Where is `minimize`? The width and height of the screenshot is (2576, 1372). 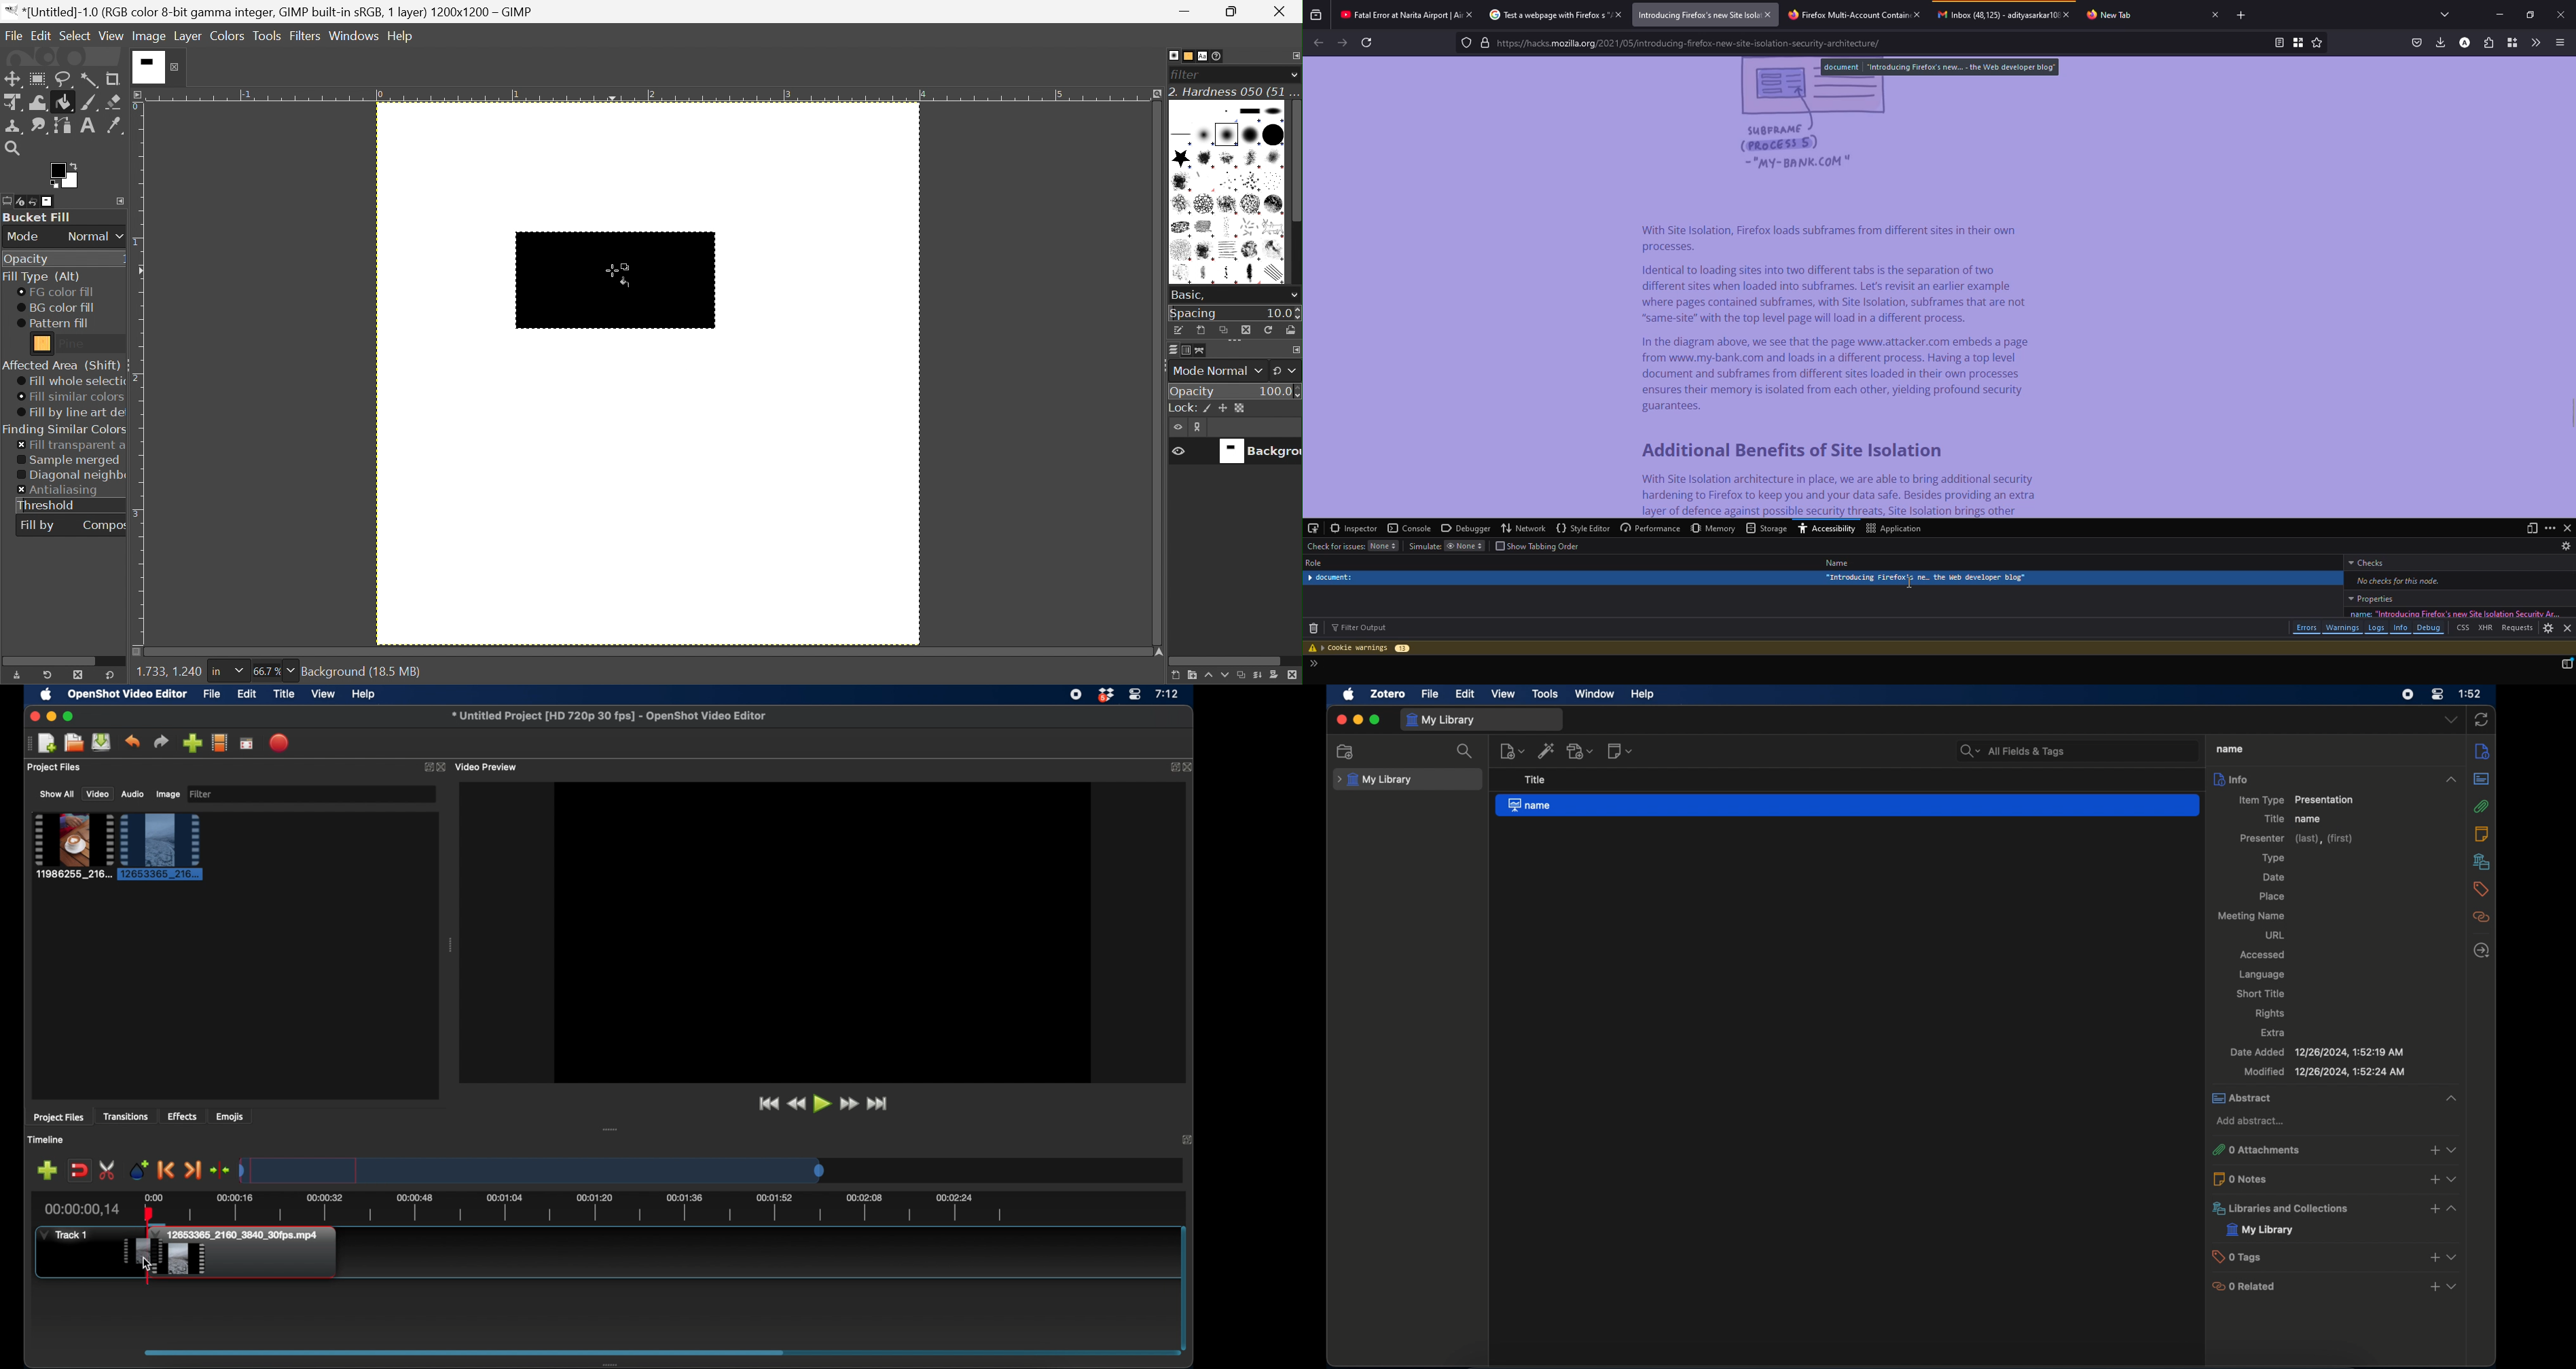 minimize is located at coordinates (51, 717).